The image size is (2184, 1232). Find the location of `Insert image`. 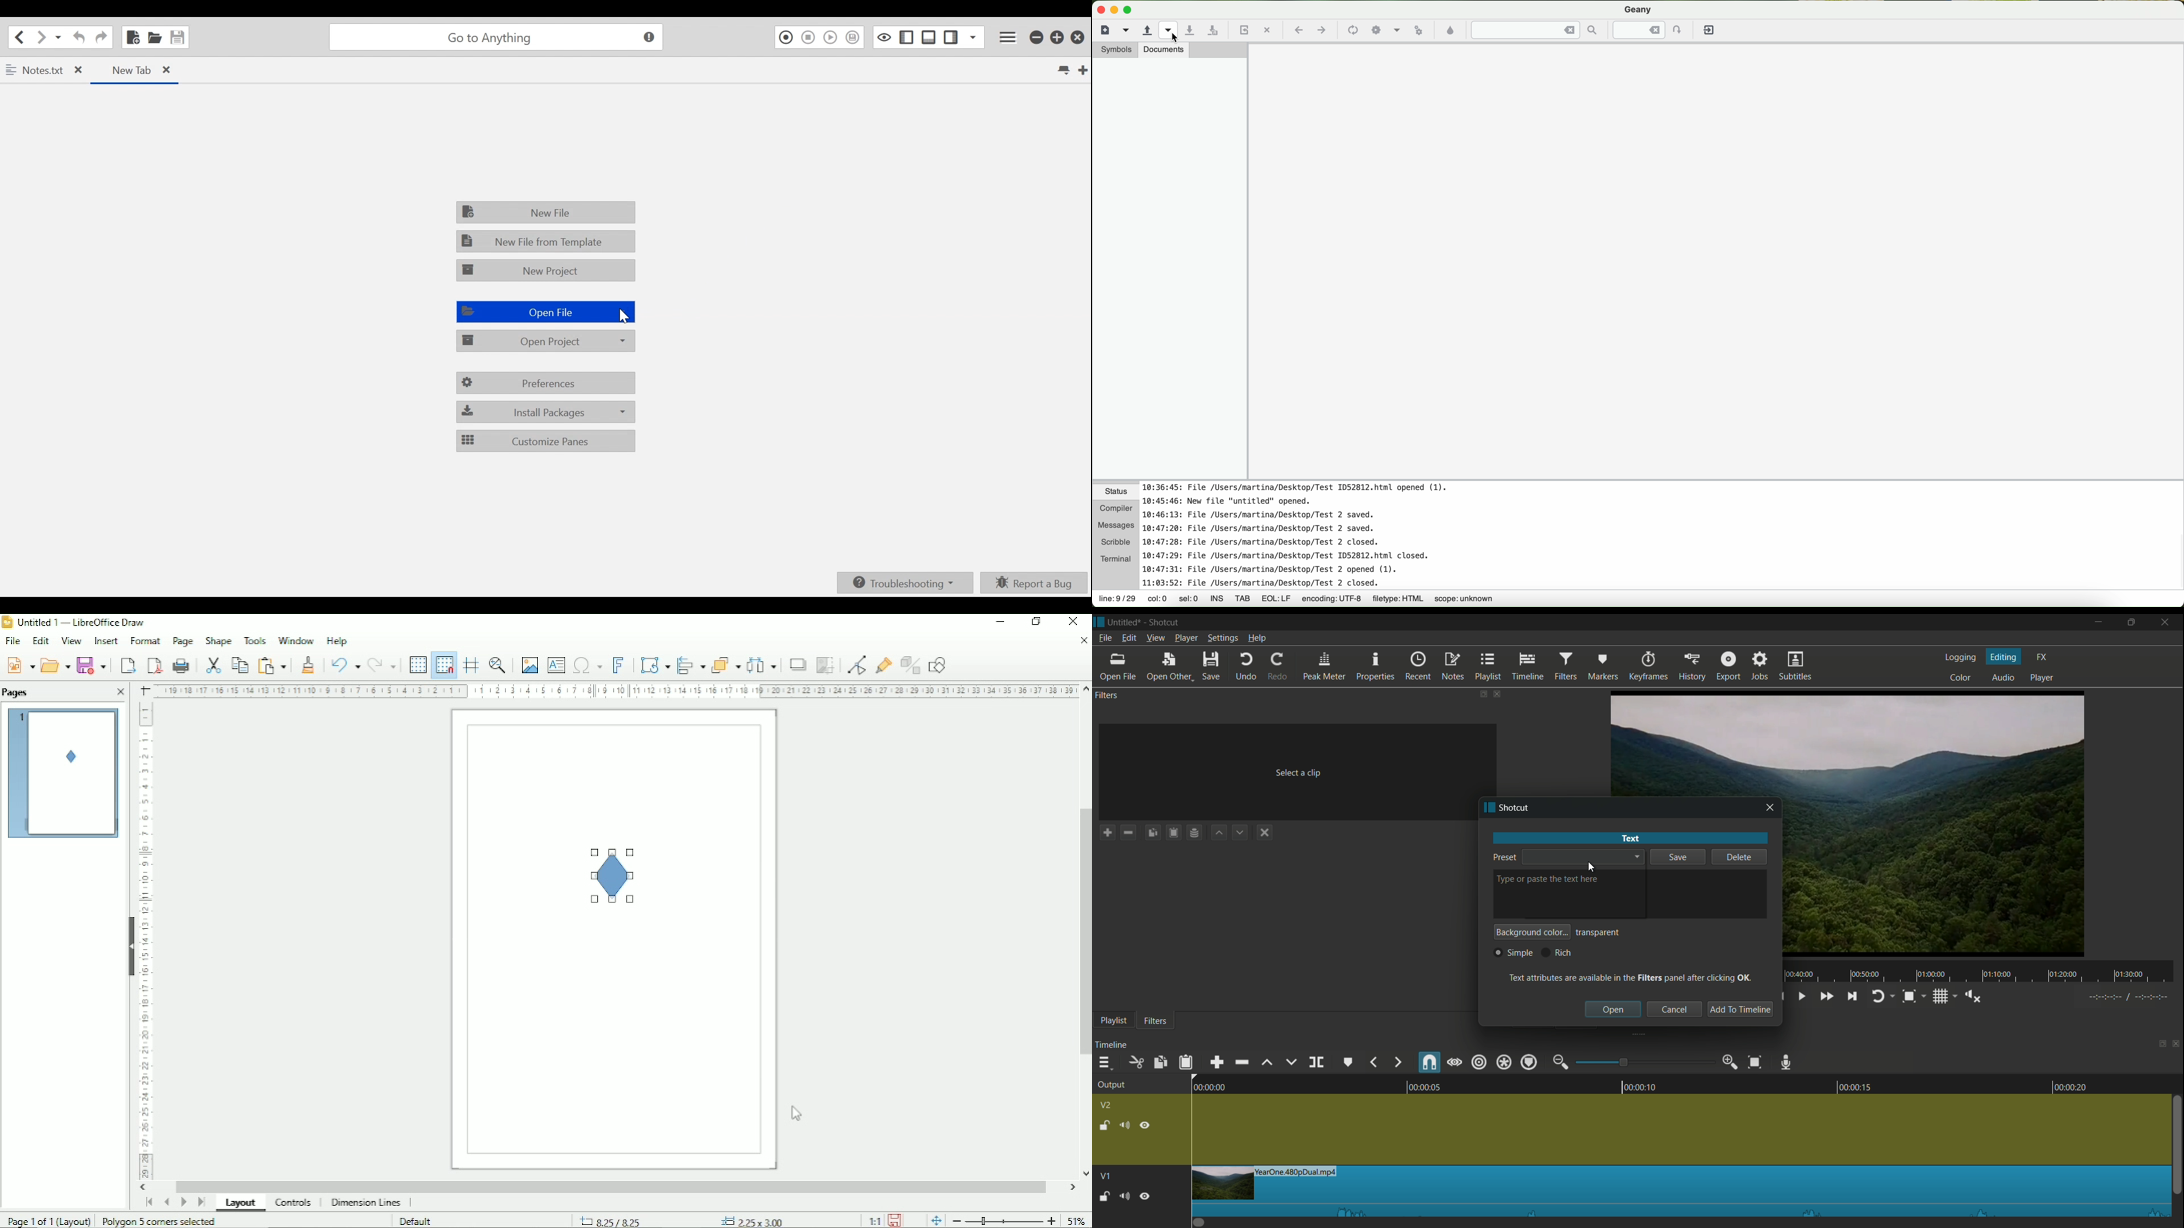

Insert image is located at coordinates (528, 665).